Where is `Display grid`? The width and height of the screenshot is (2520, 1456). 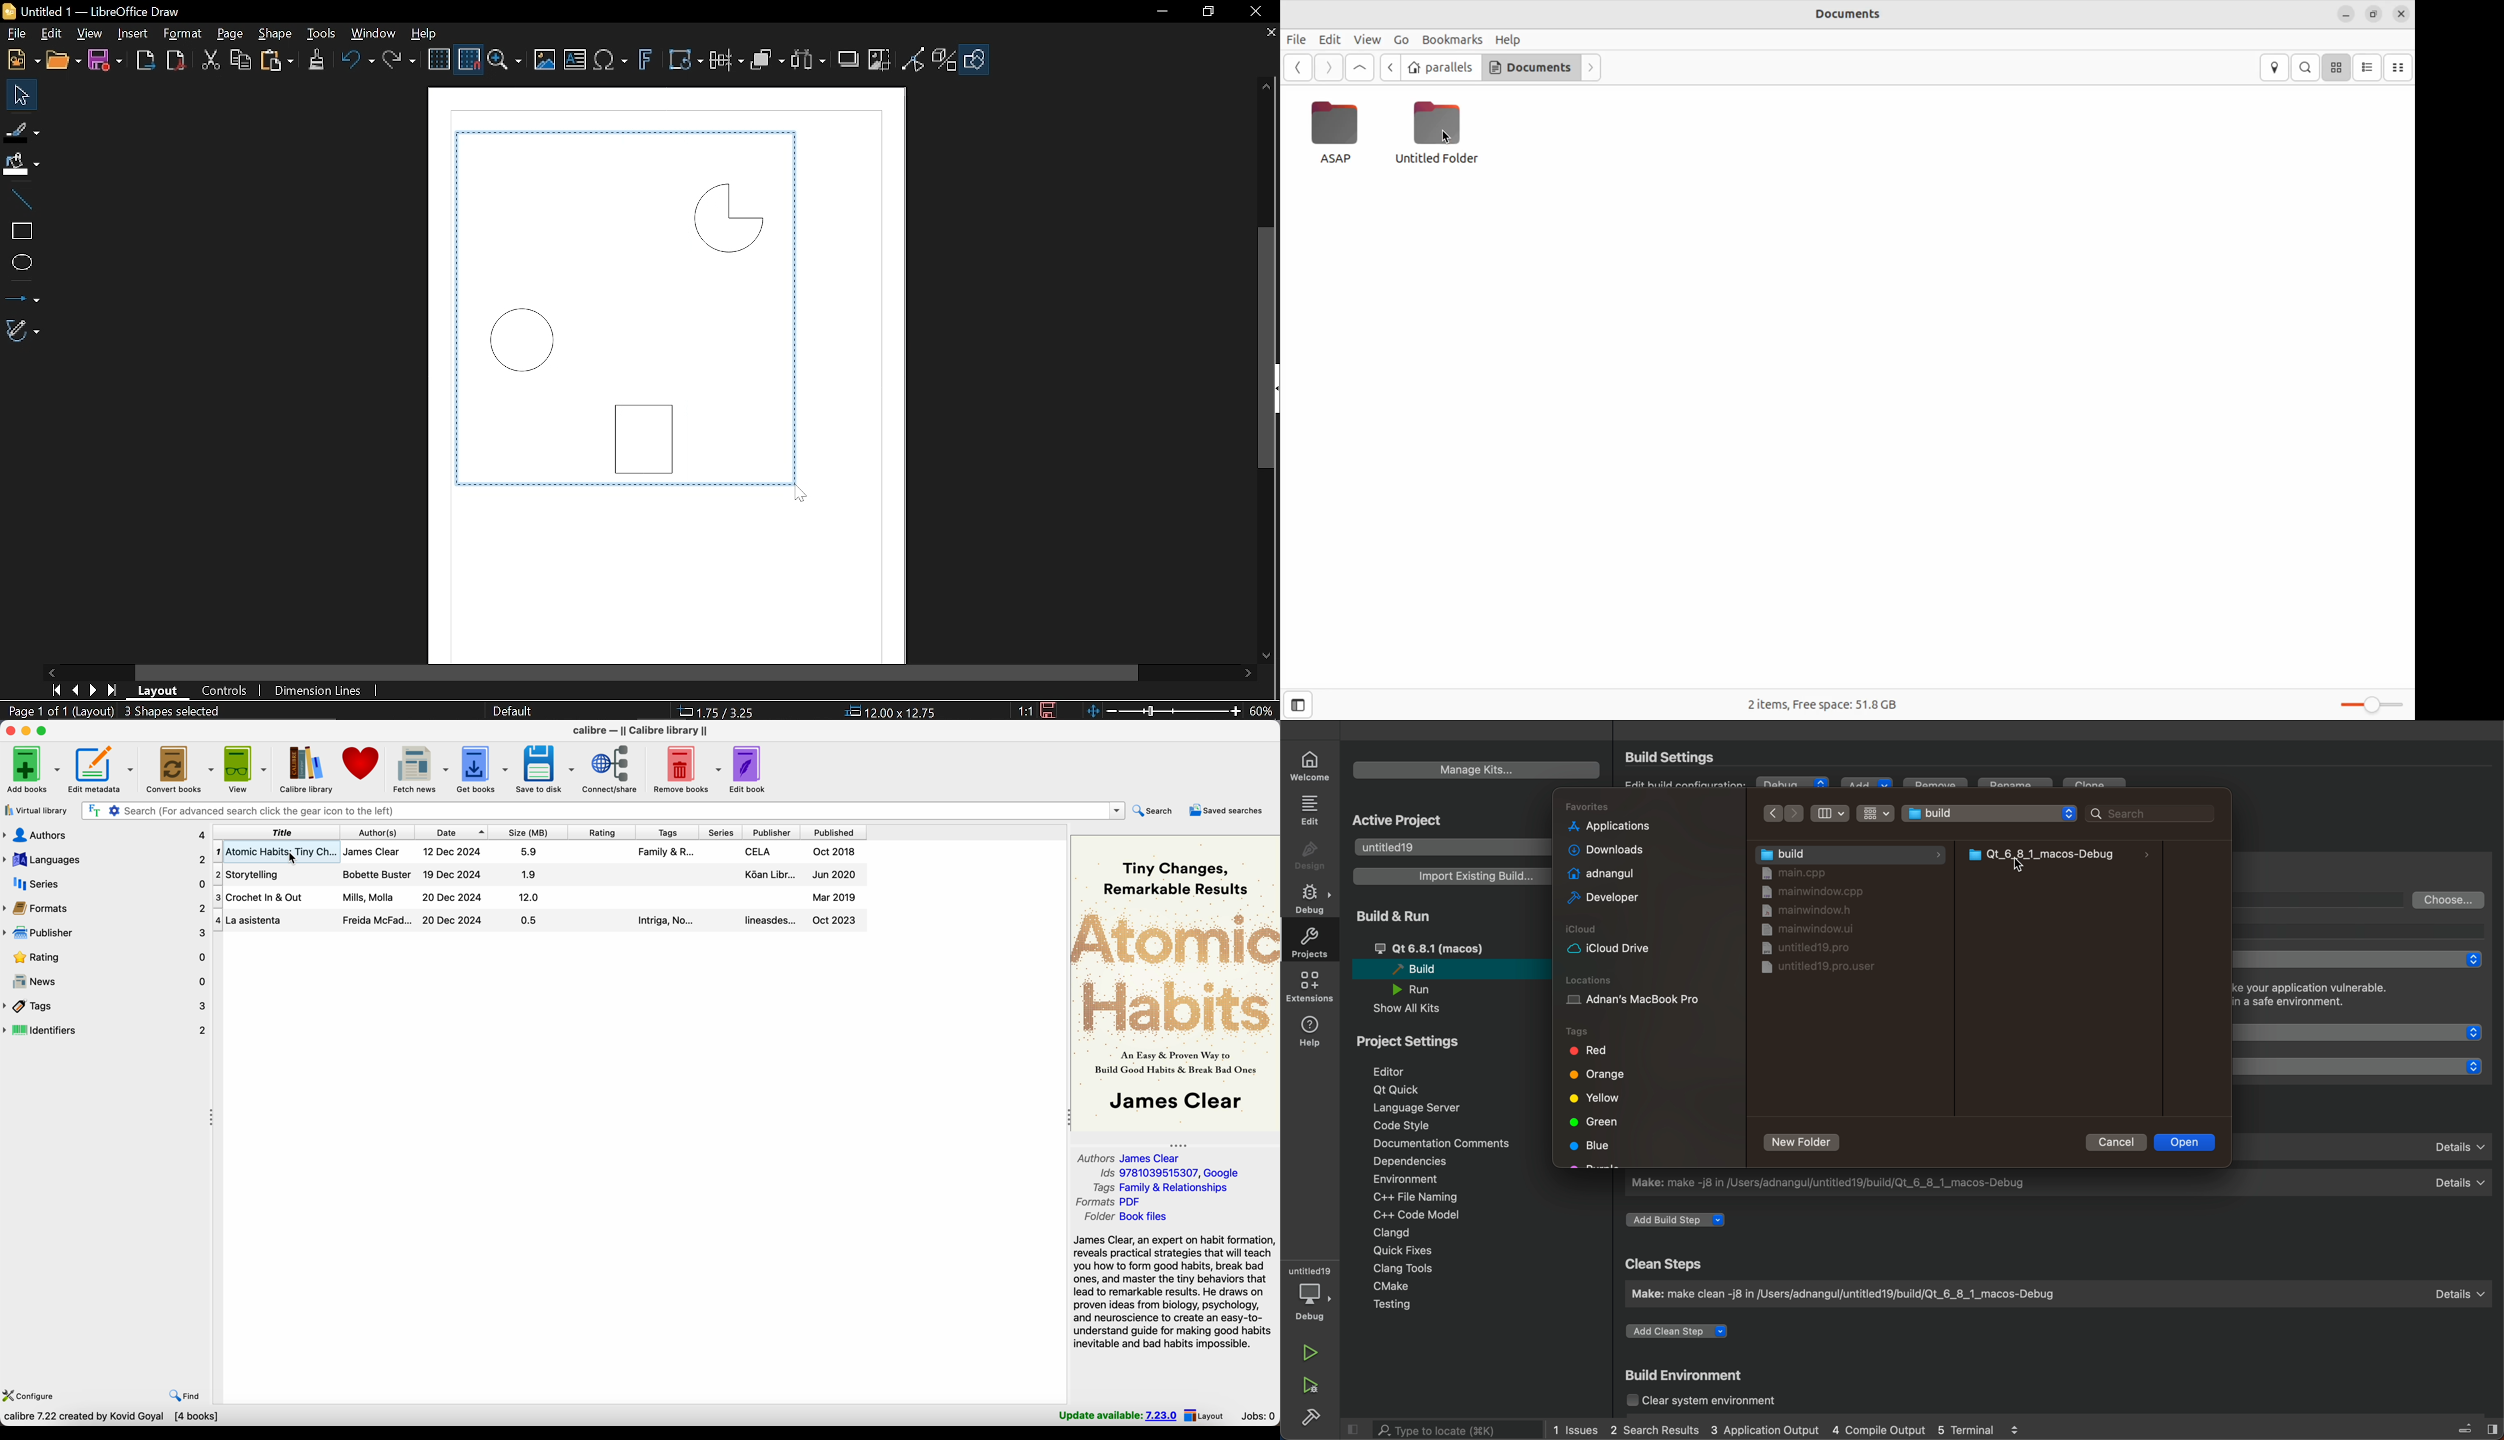 Display grid is located at coordinates (440, 60).